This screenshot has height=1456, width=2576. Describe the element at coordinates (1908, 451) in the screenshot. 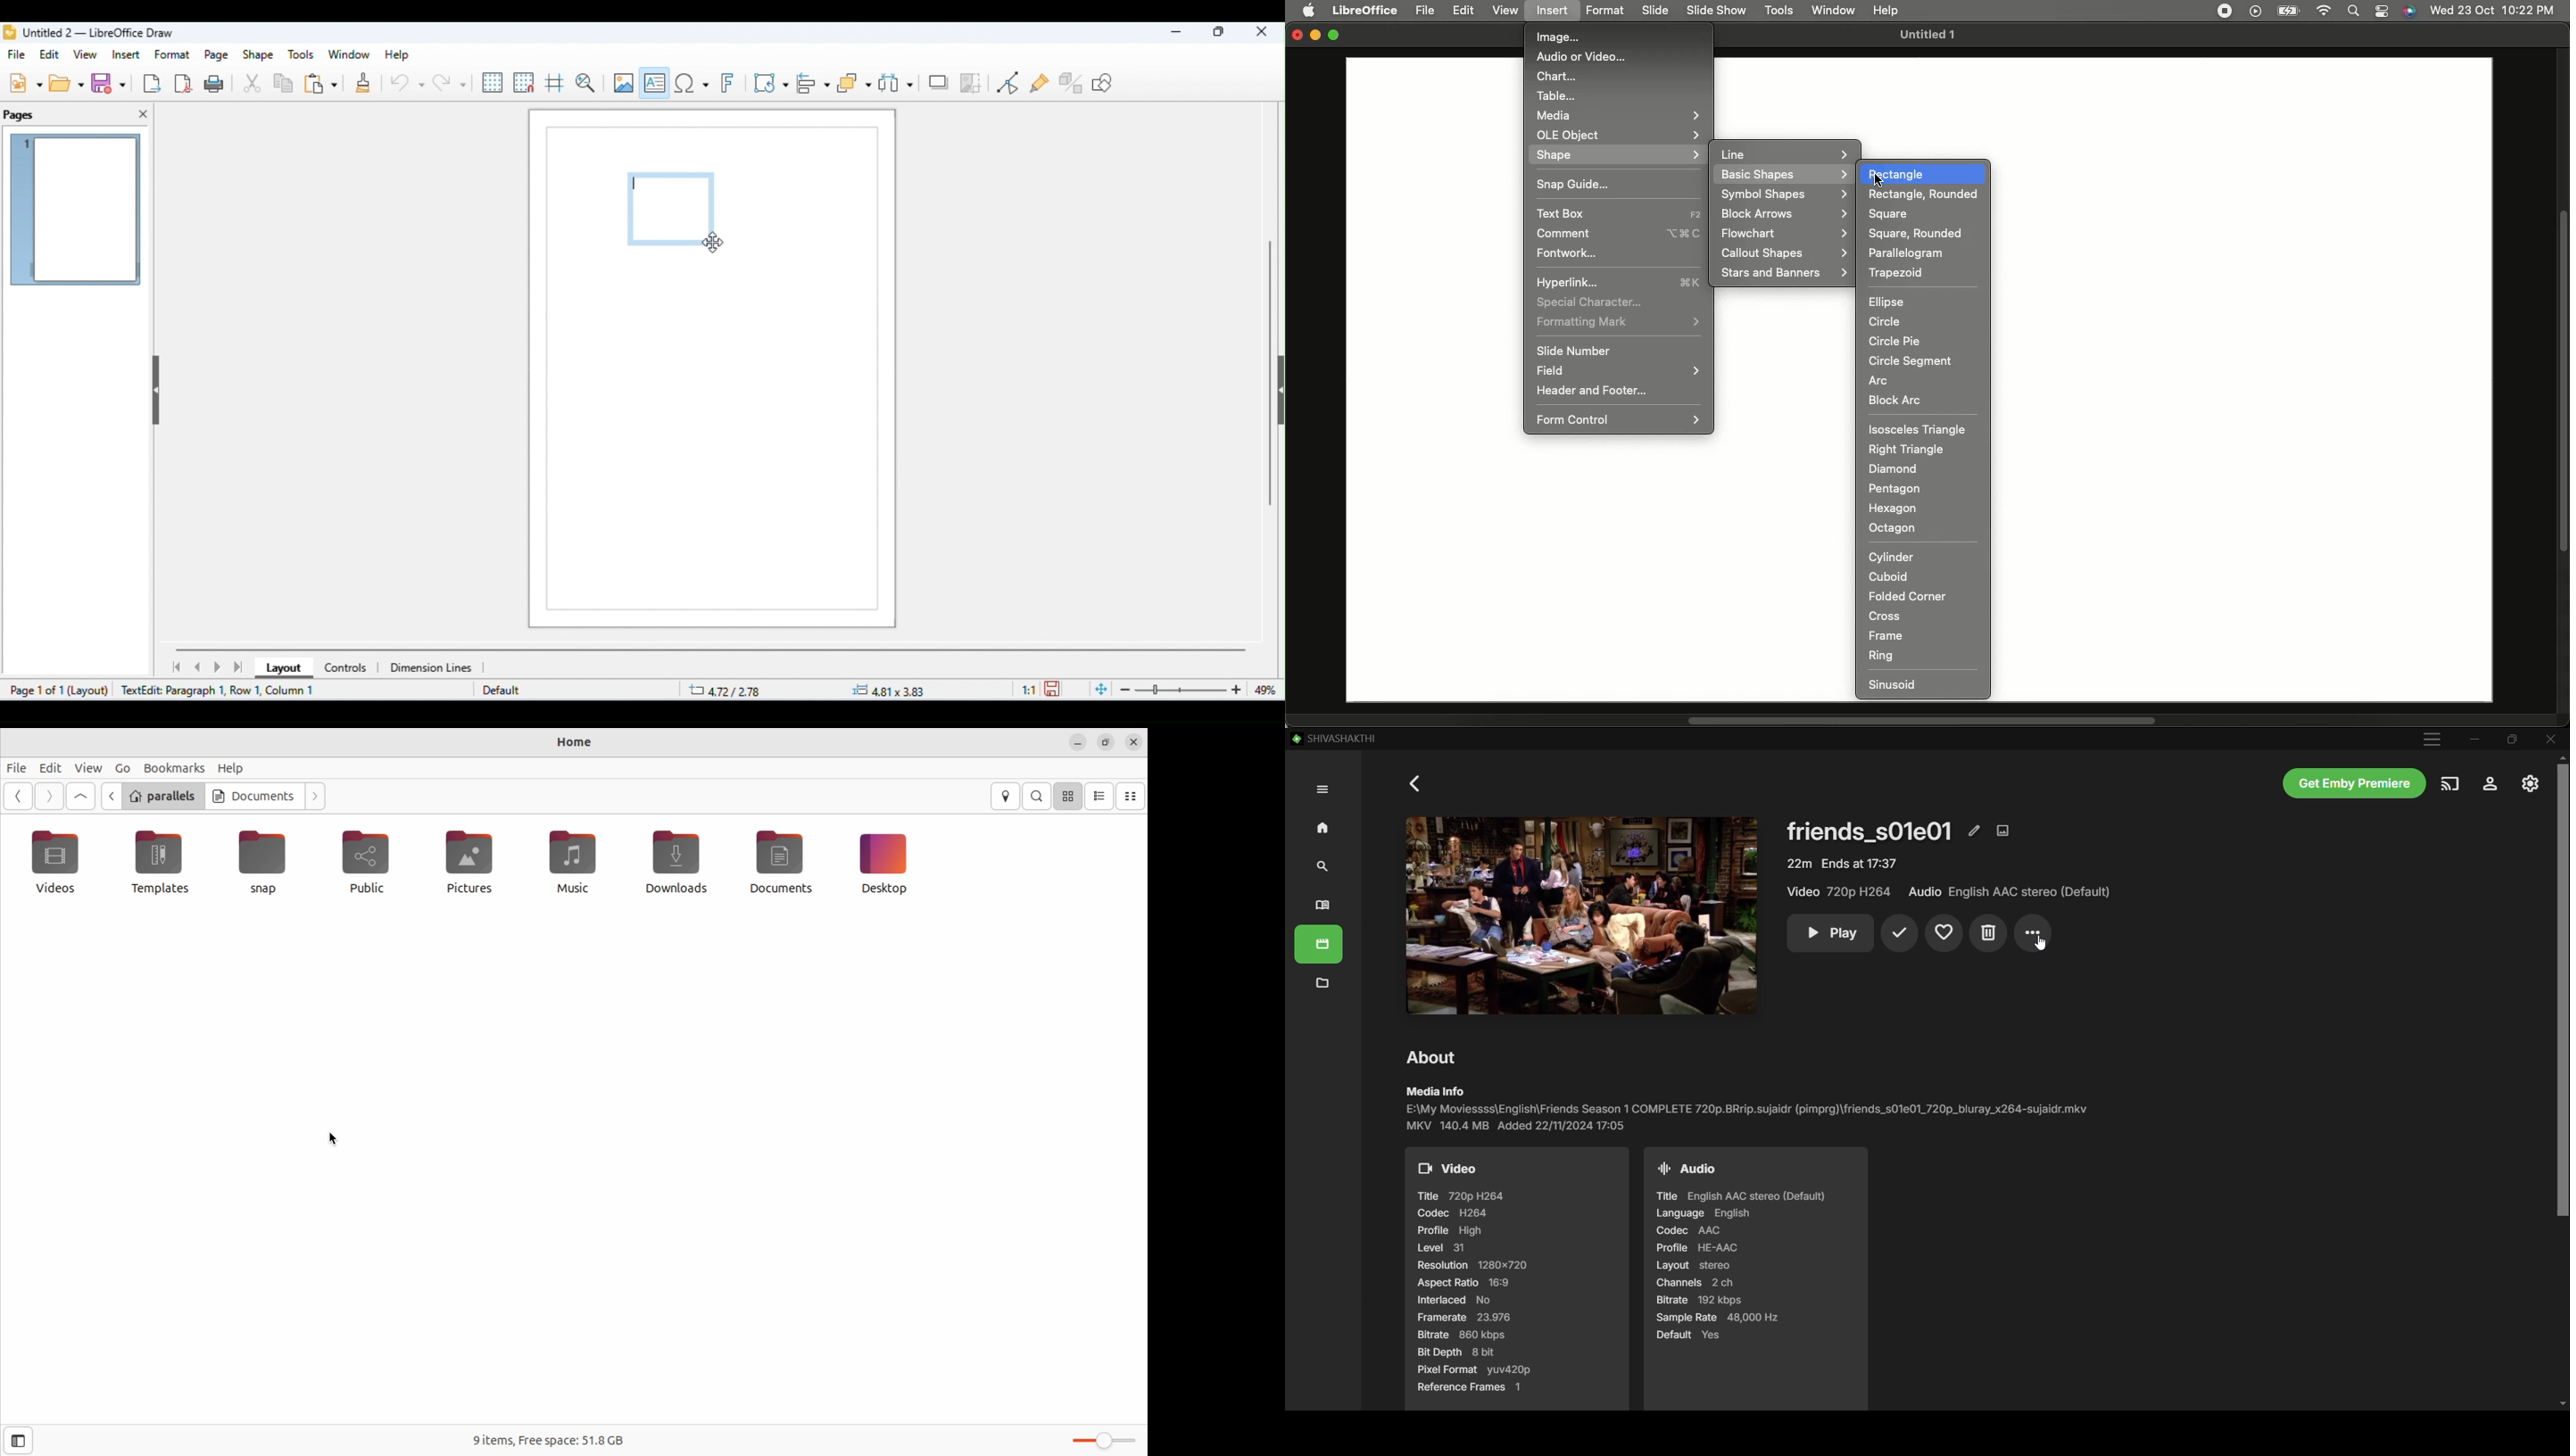

I see `Right triangle` at that location.